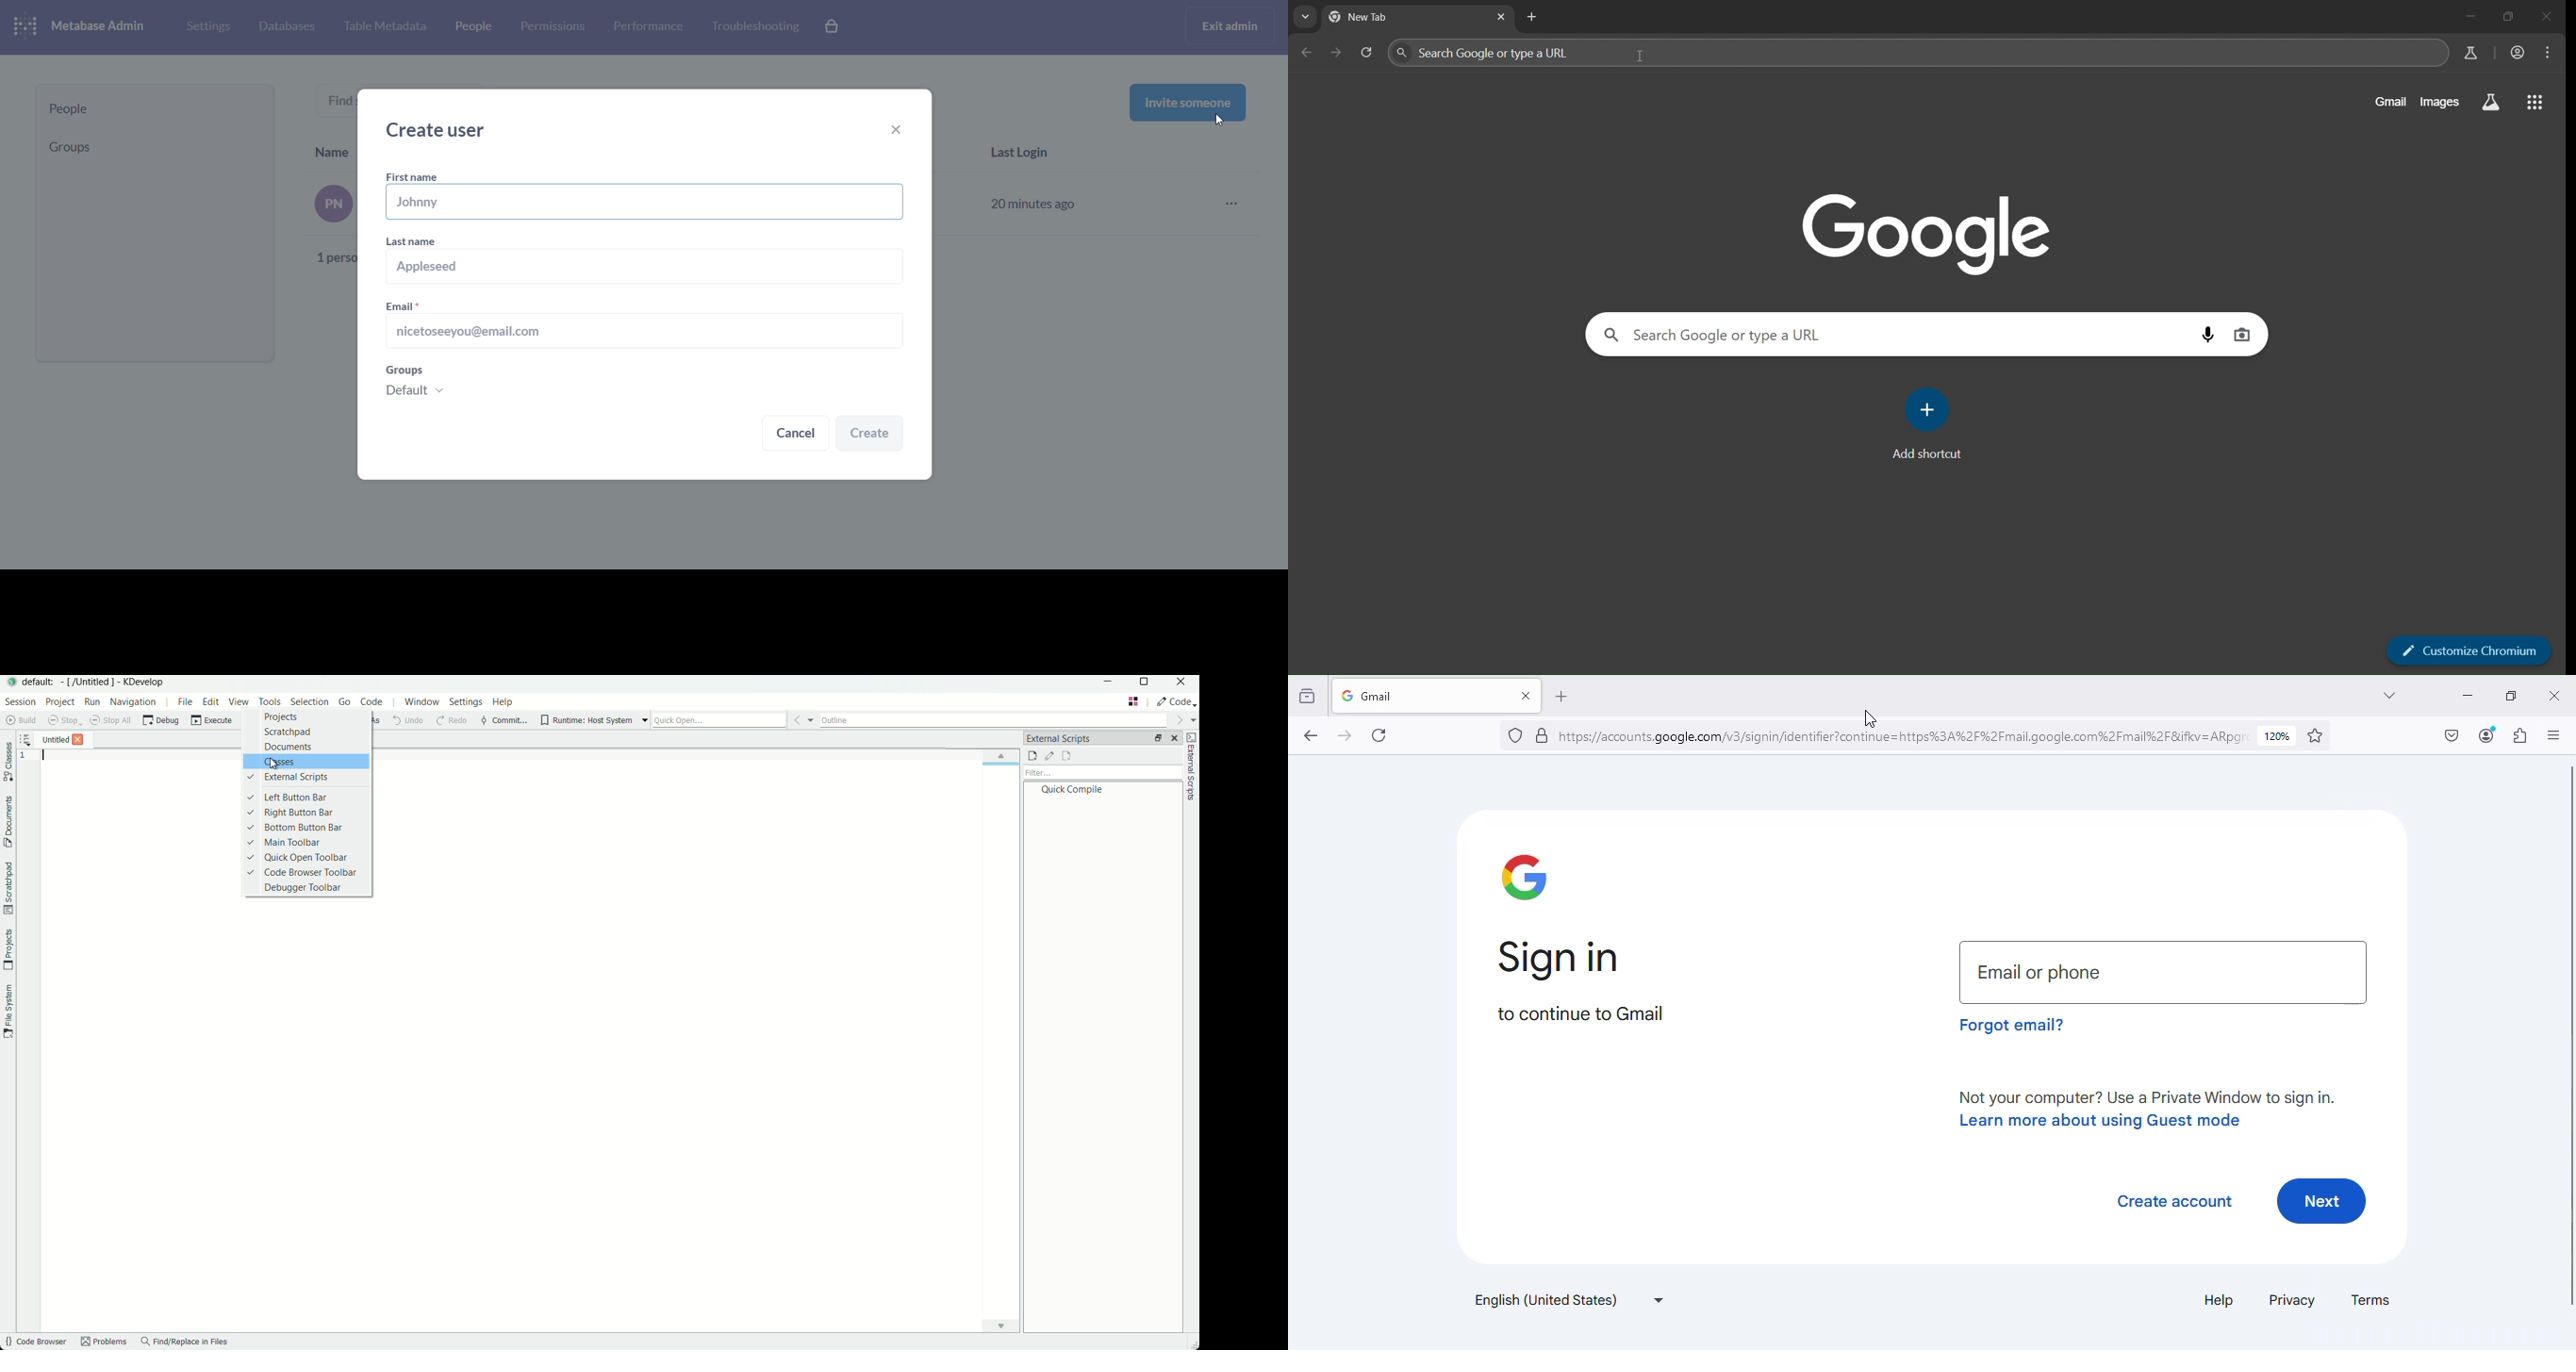  What do you see at coordinates (2520, 735) in the screenshot?
I see `extensions` at bounding box center [2520, 735].